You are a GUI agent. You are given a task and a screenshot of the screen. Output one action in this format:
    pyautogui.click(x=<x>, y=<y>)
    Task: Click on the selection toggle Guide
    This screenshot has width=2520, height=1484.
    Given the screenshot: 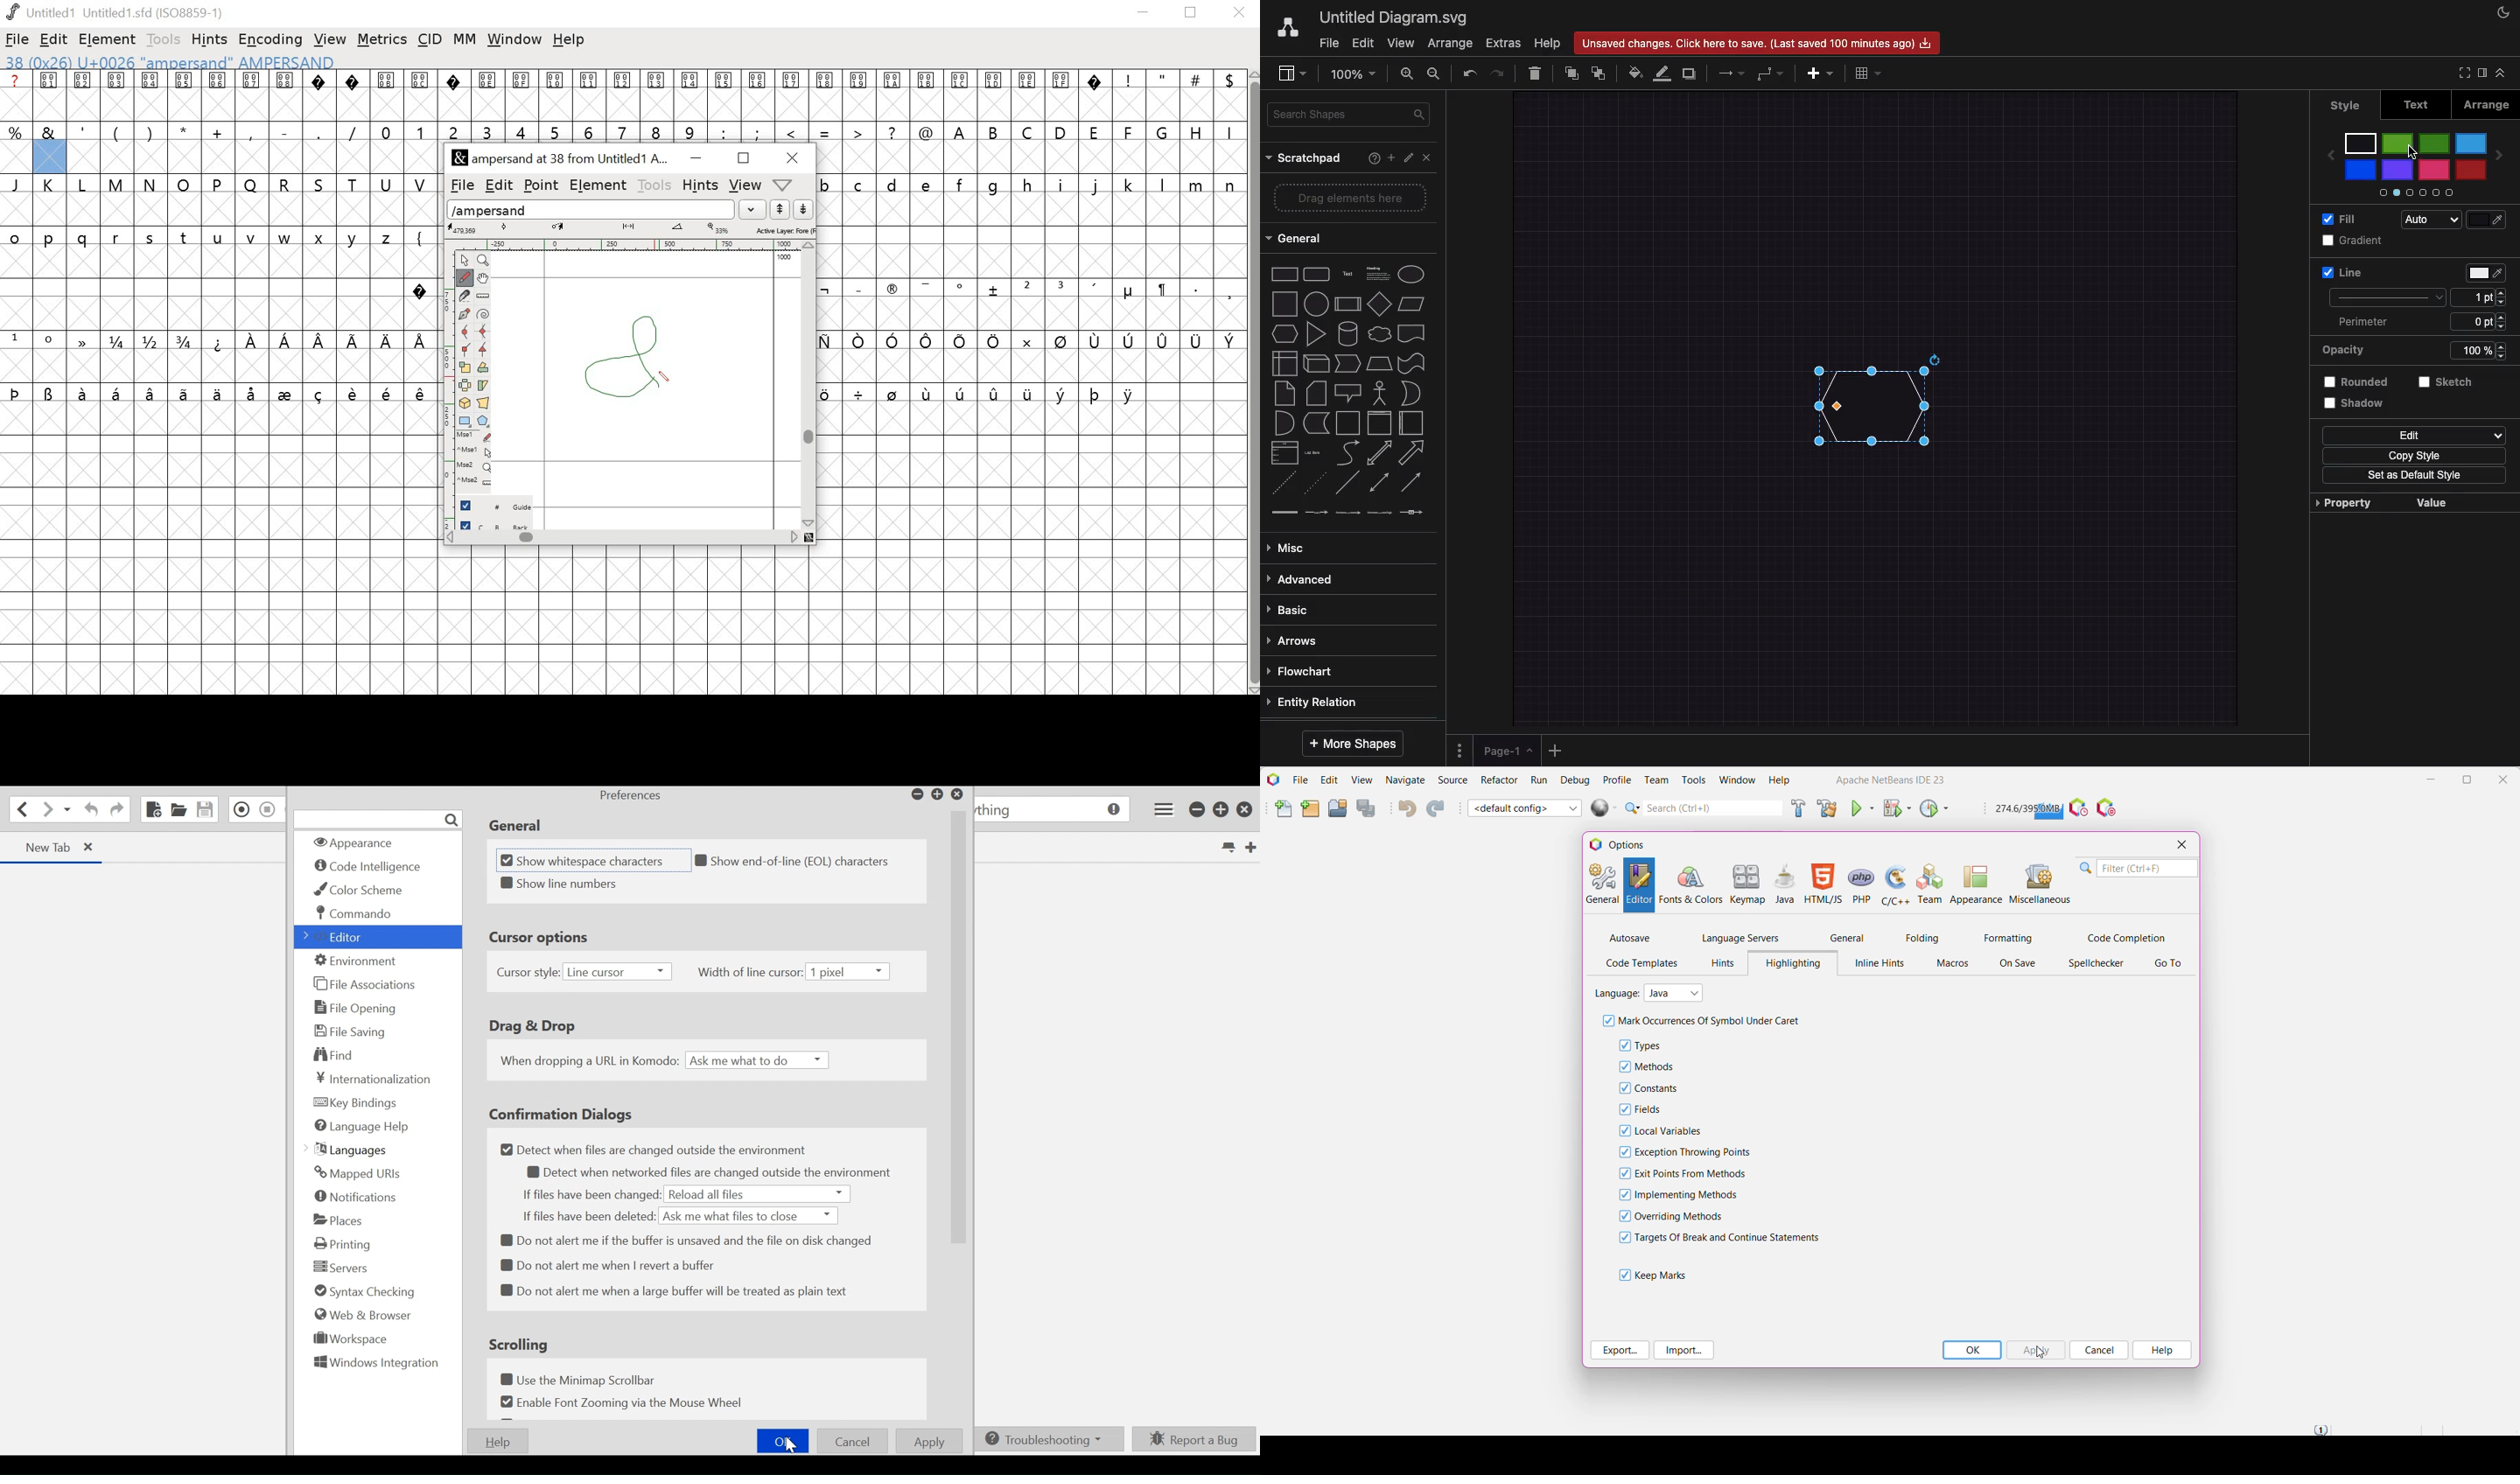 What is the action you would take?
    pyautogui.click(x=500, y=505)
    